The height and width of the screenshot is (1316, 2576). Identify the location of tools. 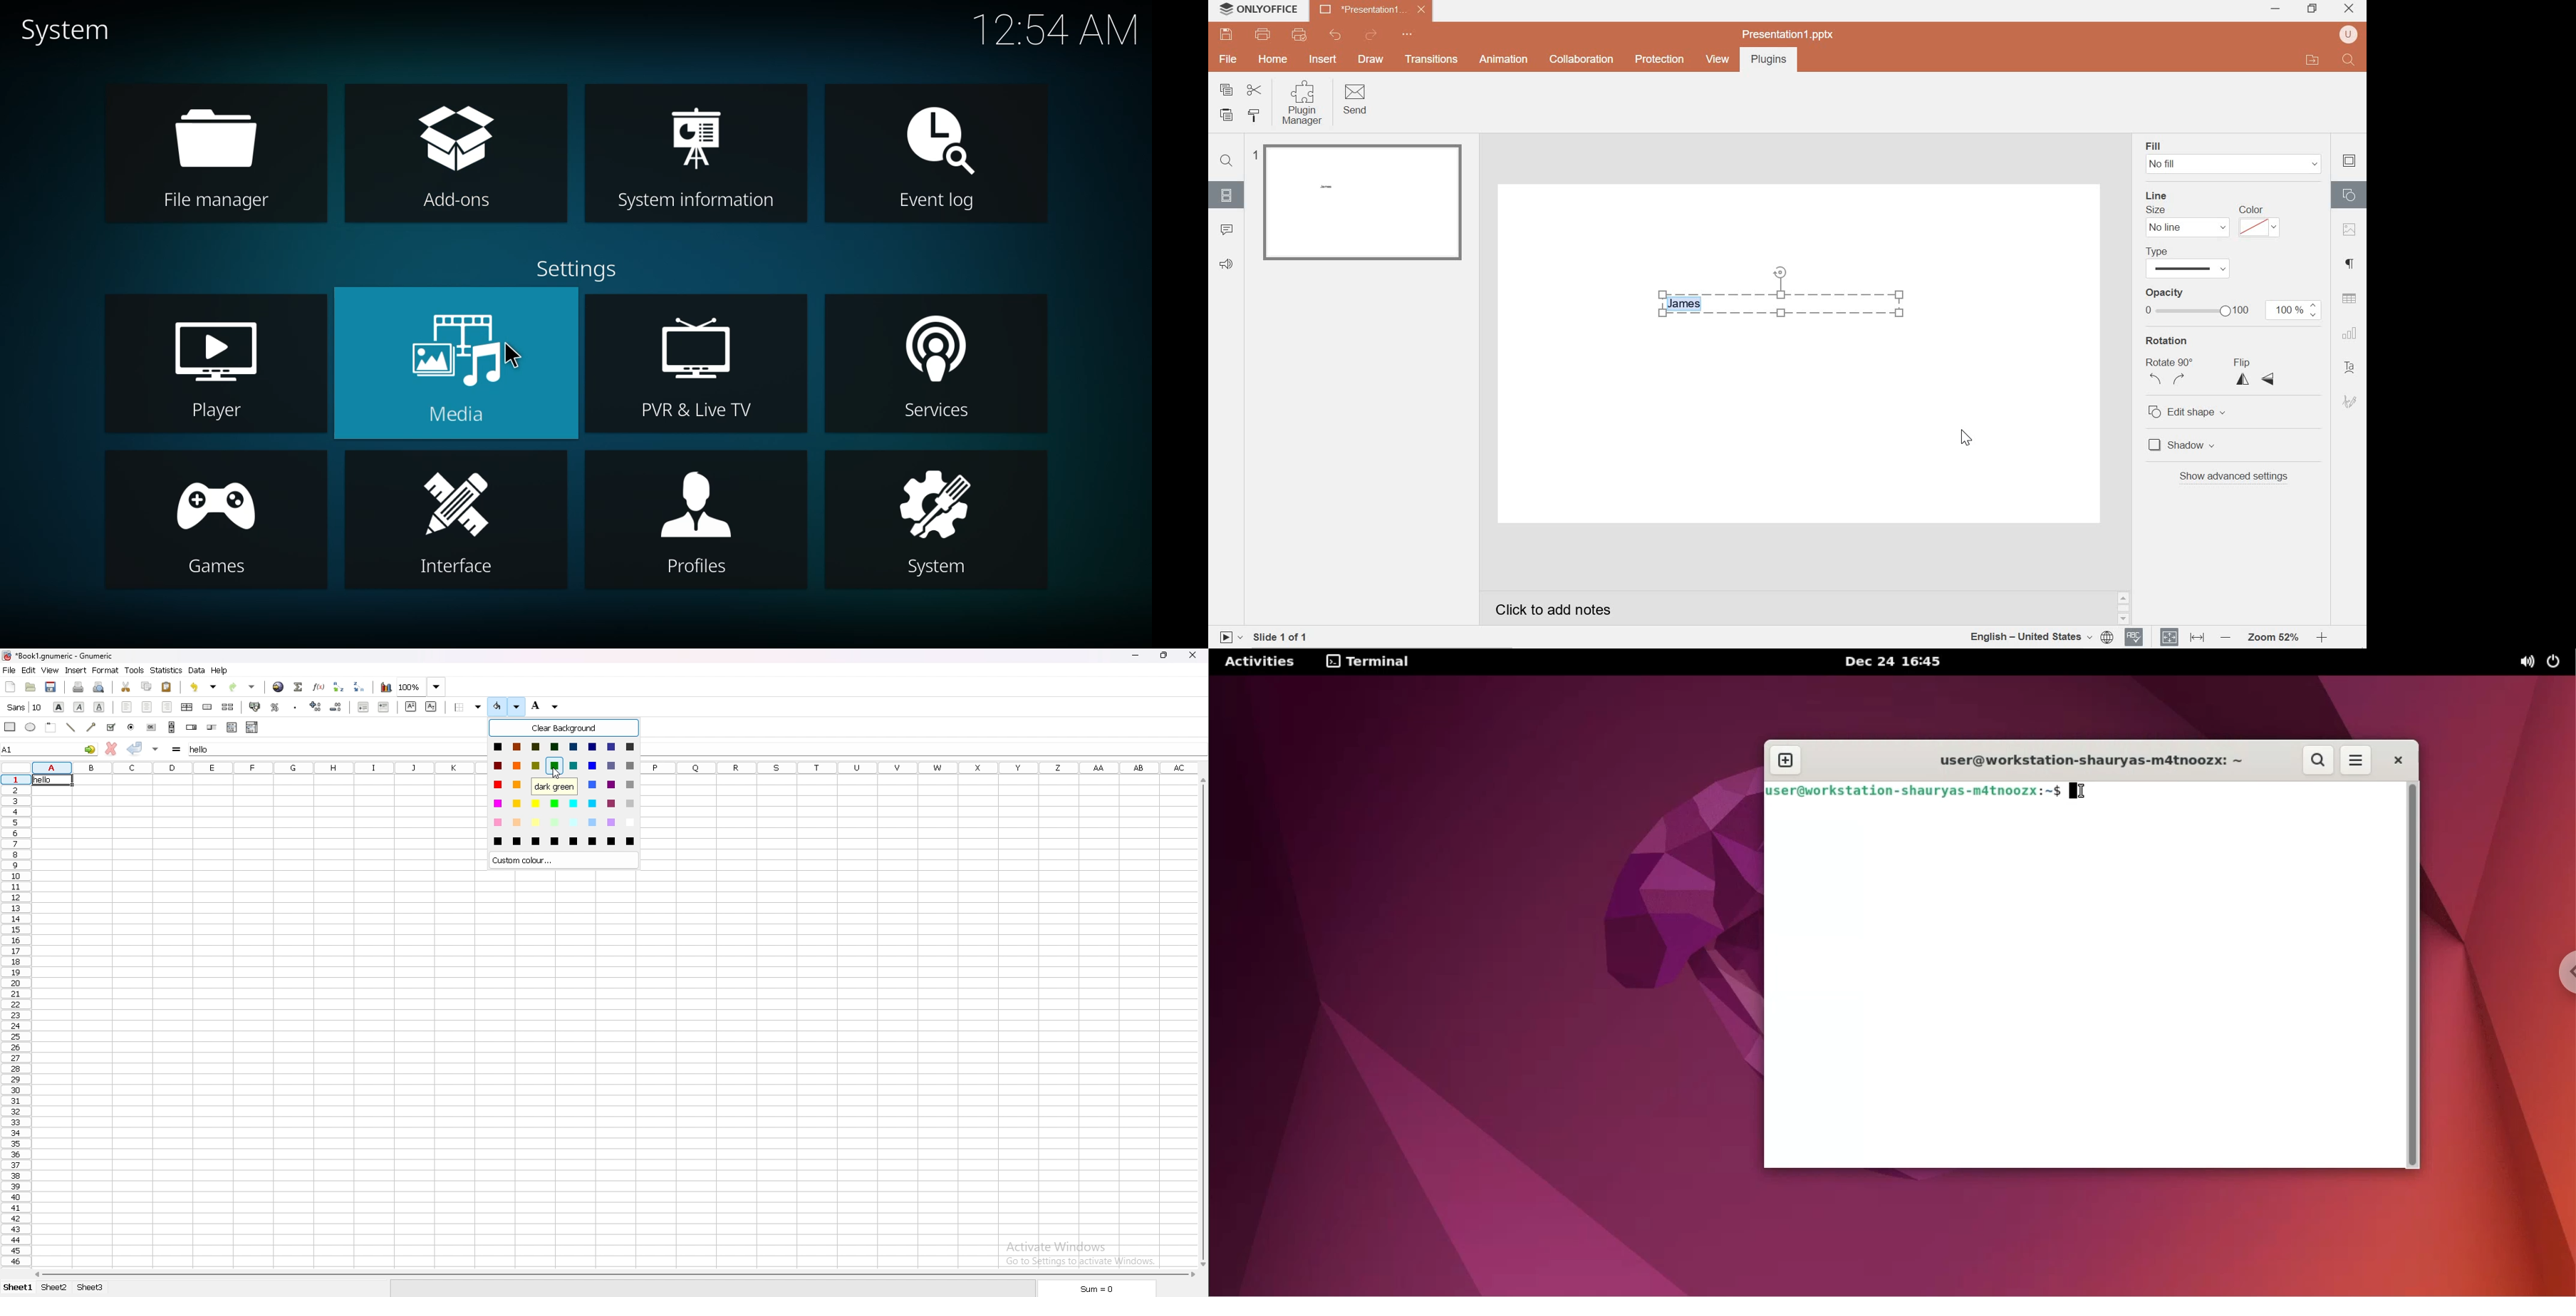
(134, 669).